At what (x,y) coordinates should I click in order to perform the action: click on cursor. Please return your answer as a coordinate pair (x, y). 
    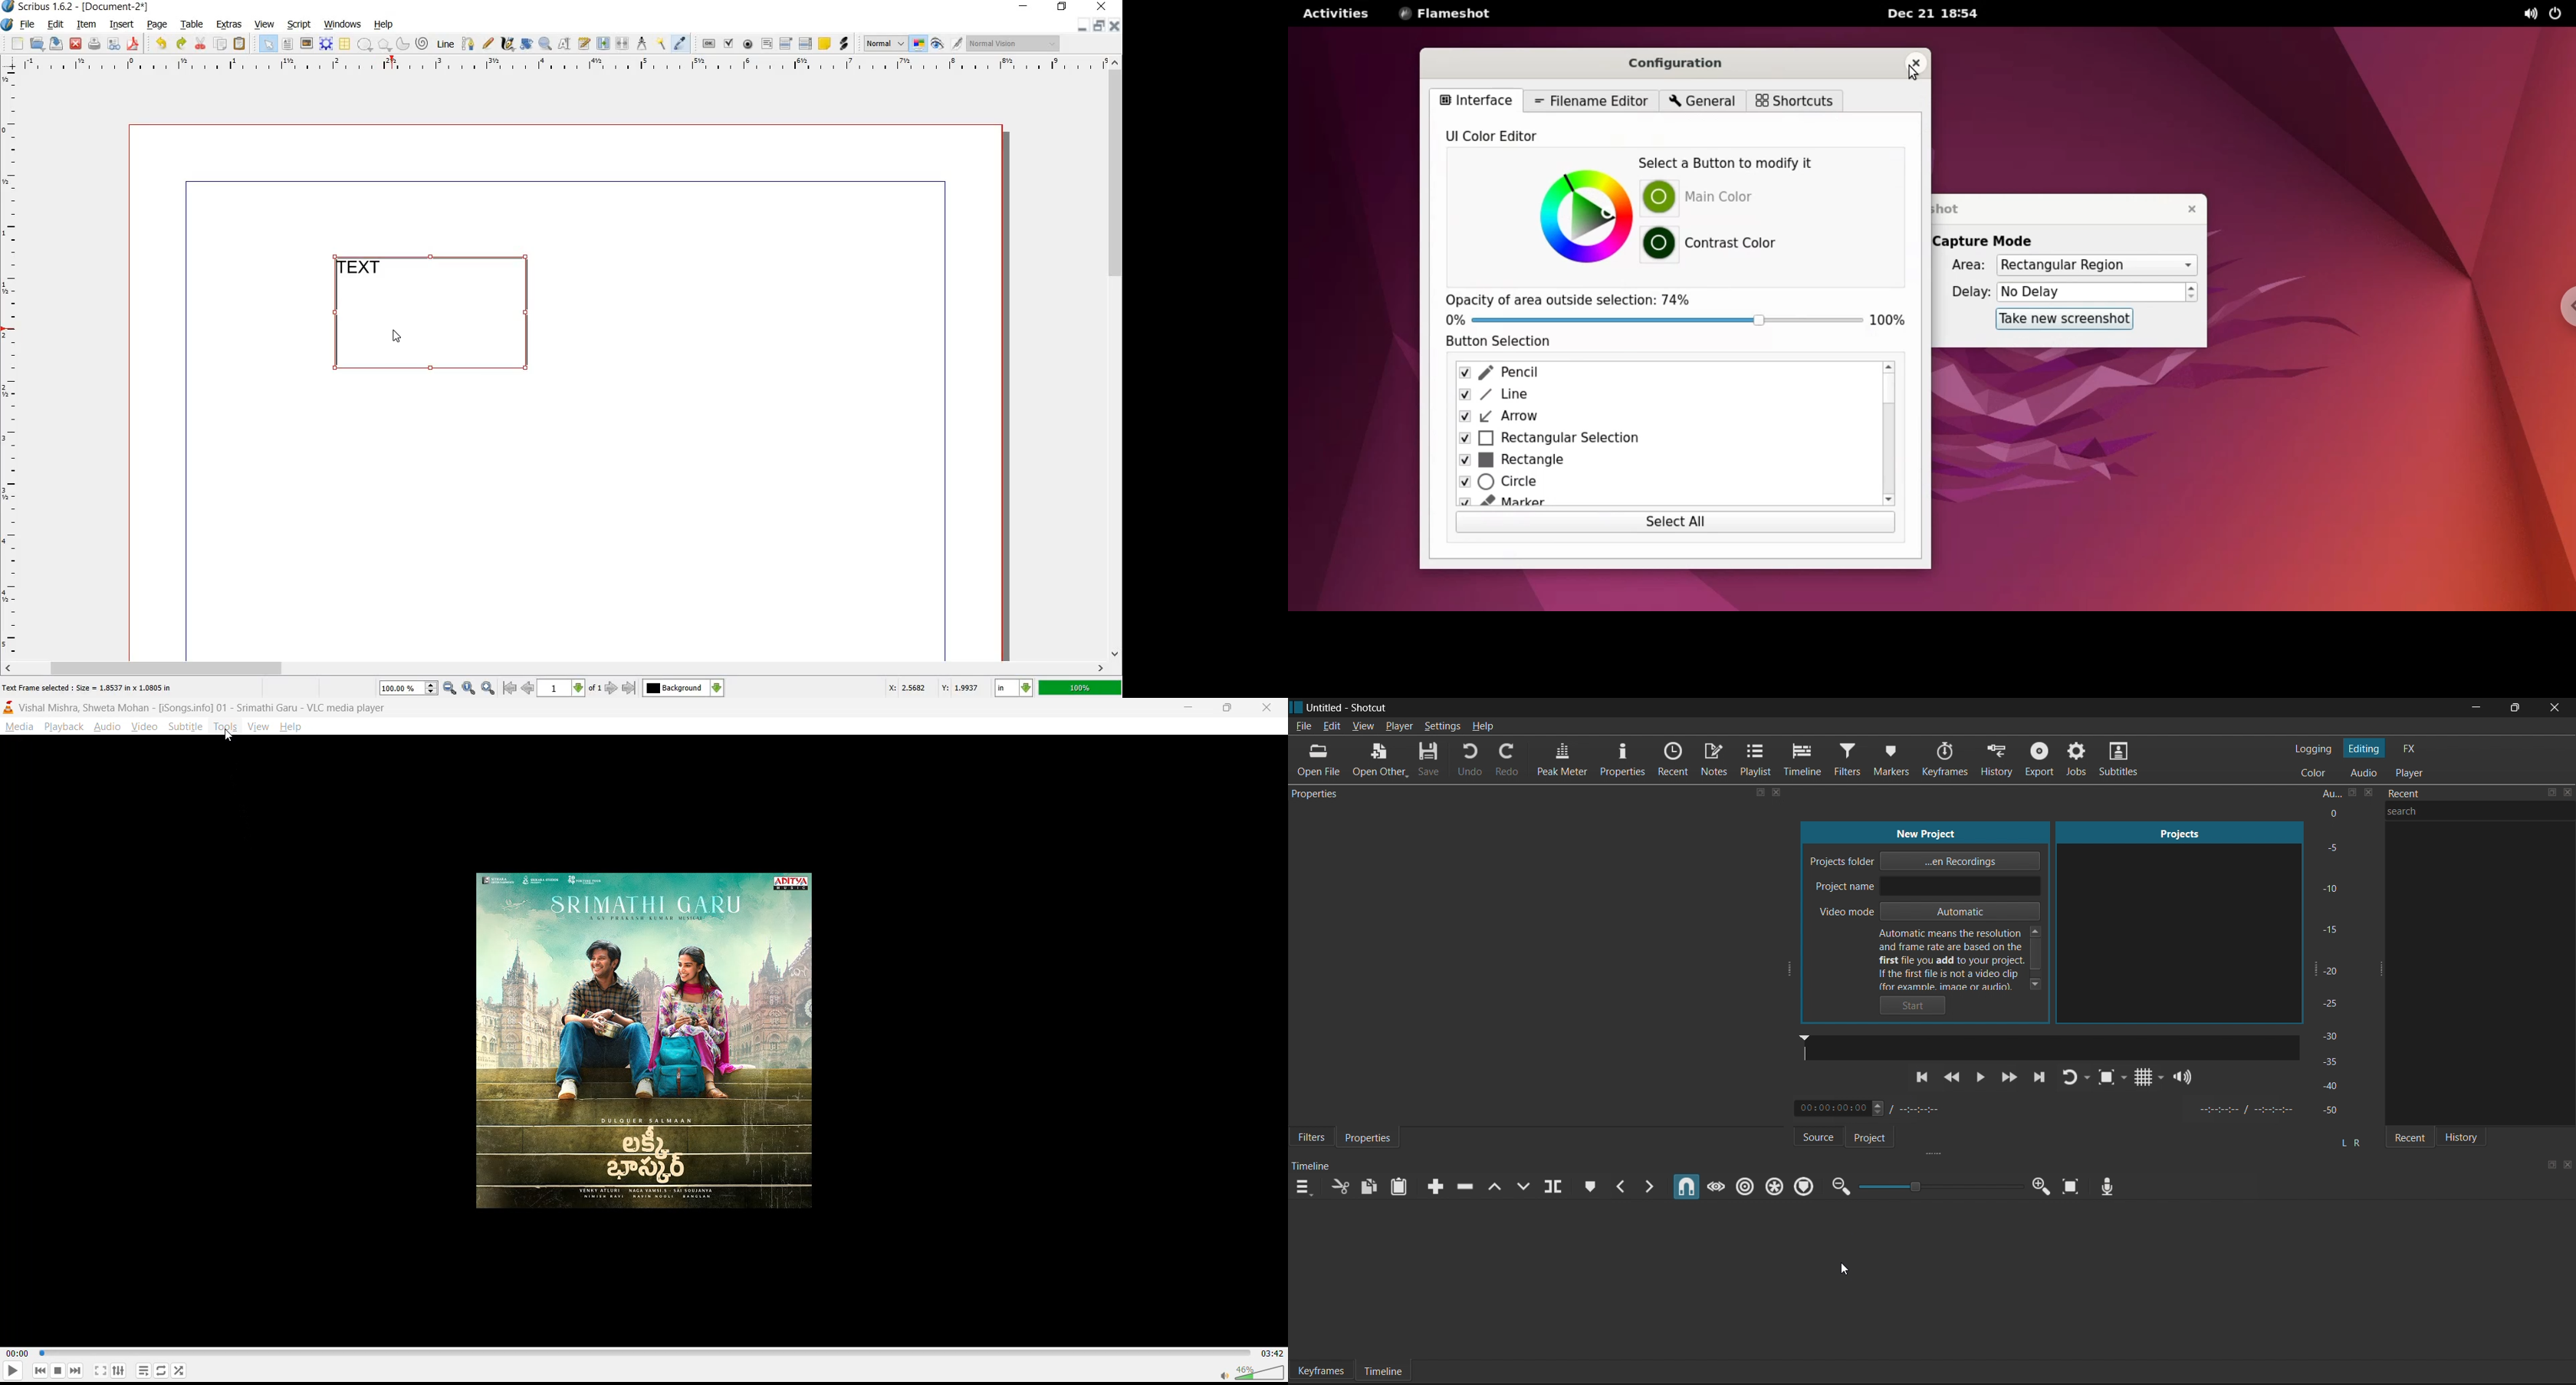
    Looking at the image, I should click on (401, 338).